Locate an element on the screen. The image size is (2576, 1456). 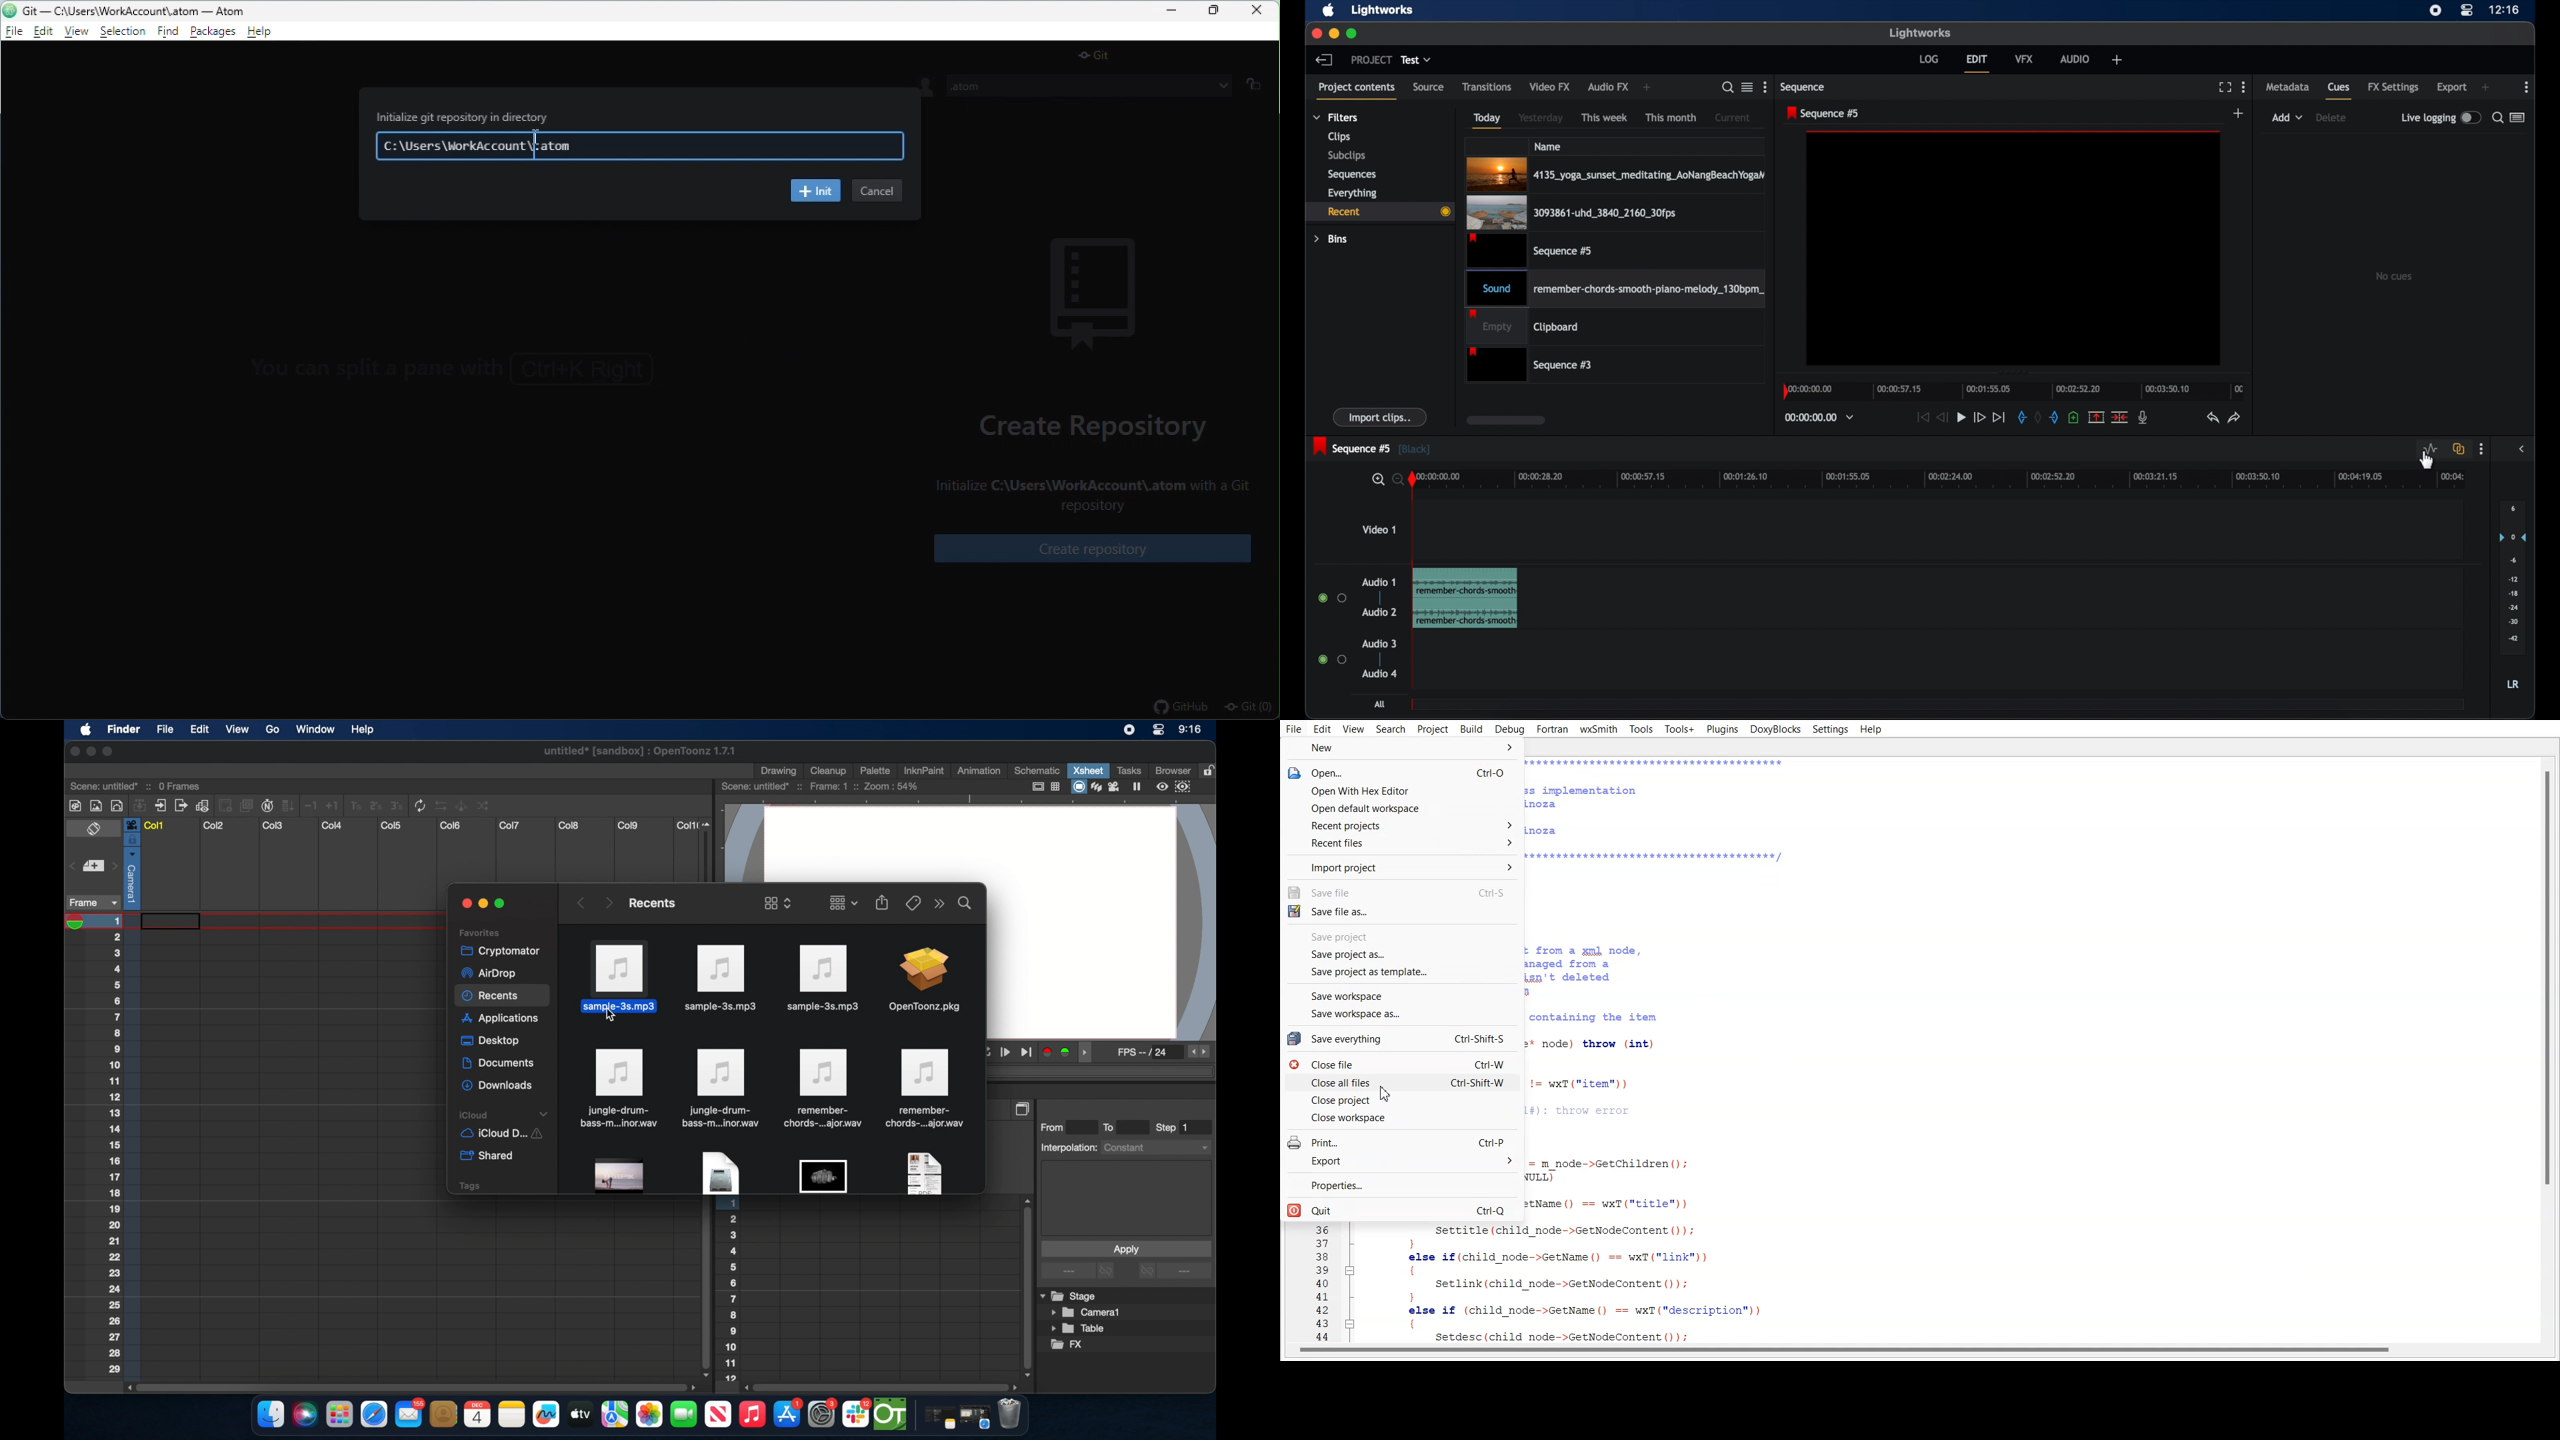
mp3 icon is located at coordinates (721, 979).